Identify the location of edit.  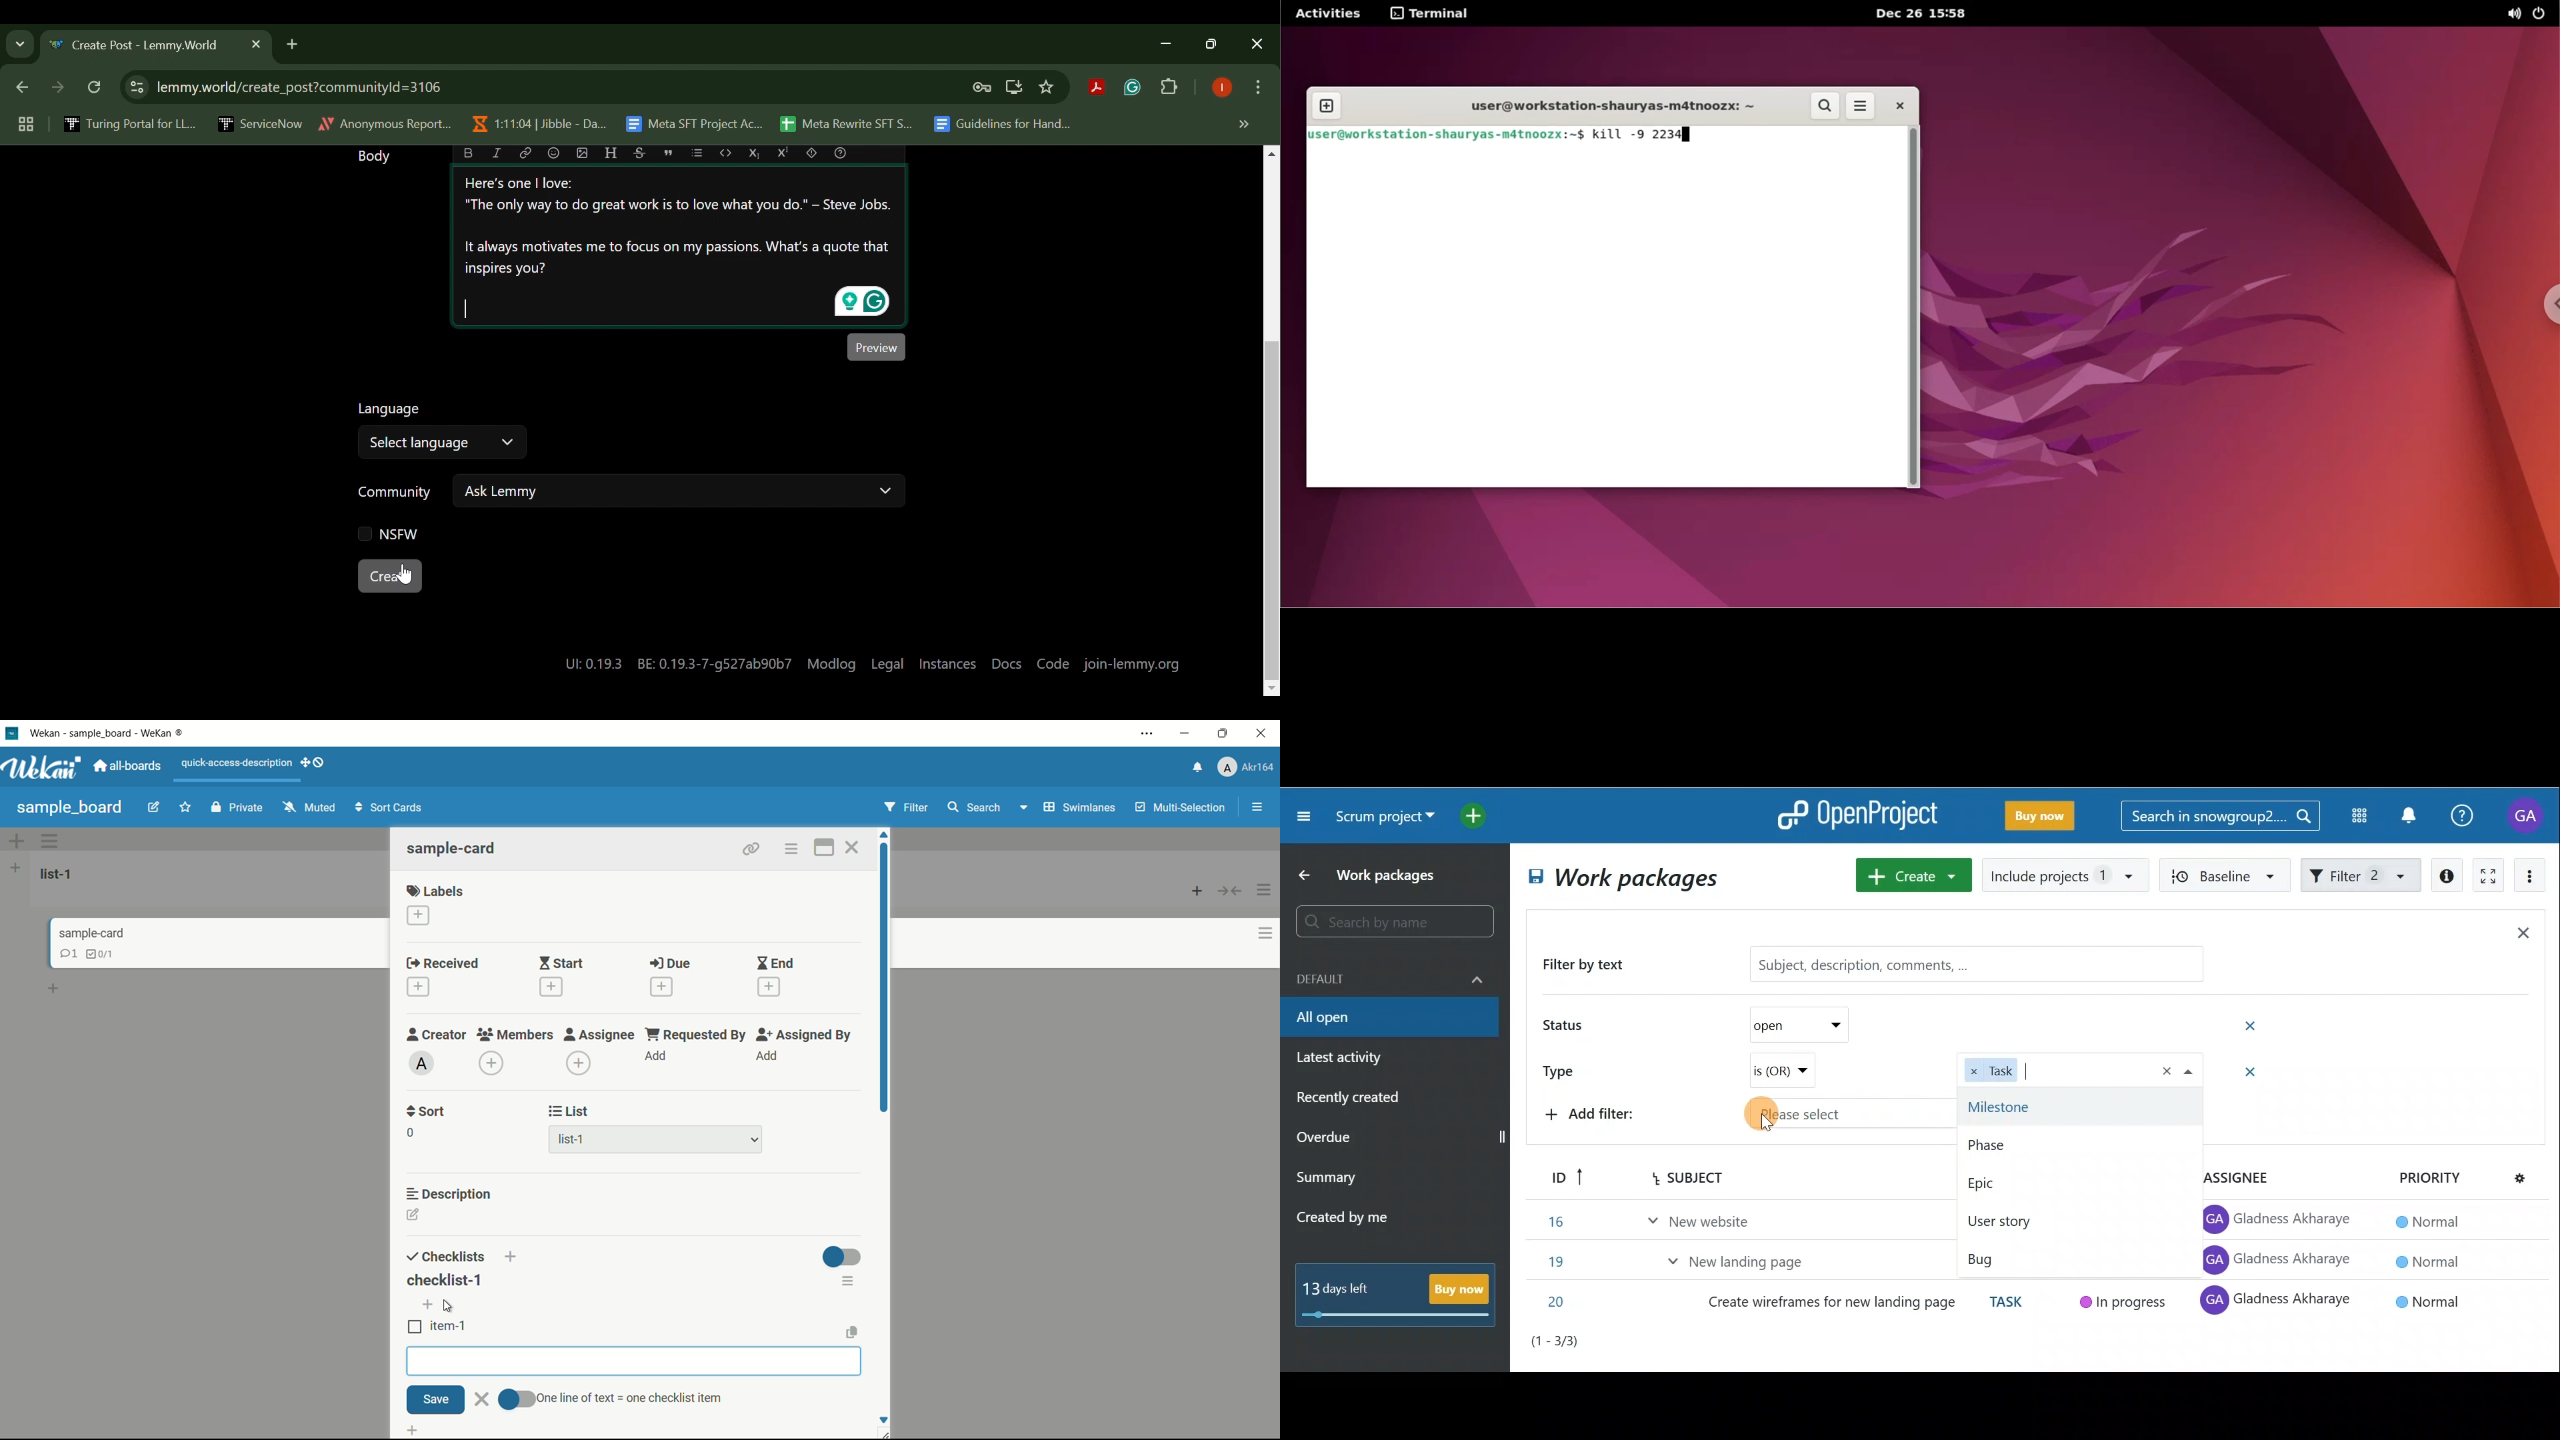
(145, 807).